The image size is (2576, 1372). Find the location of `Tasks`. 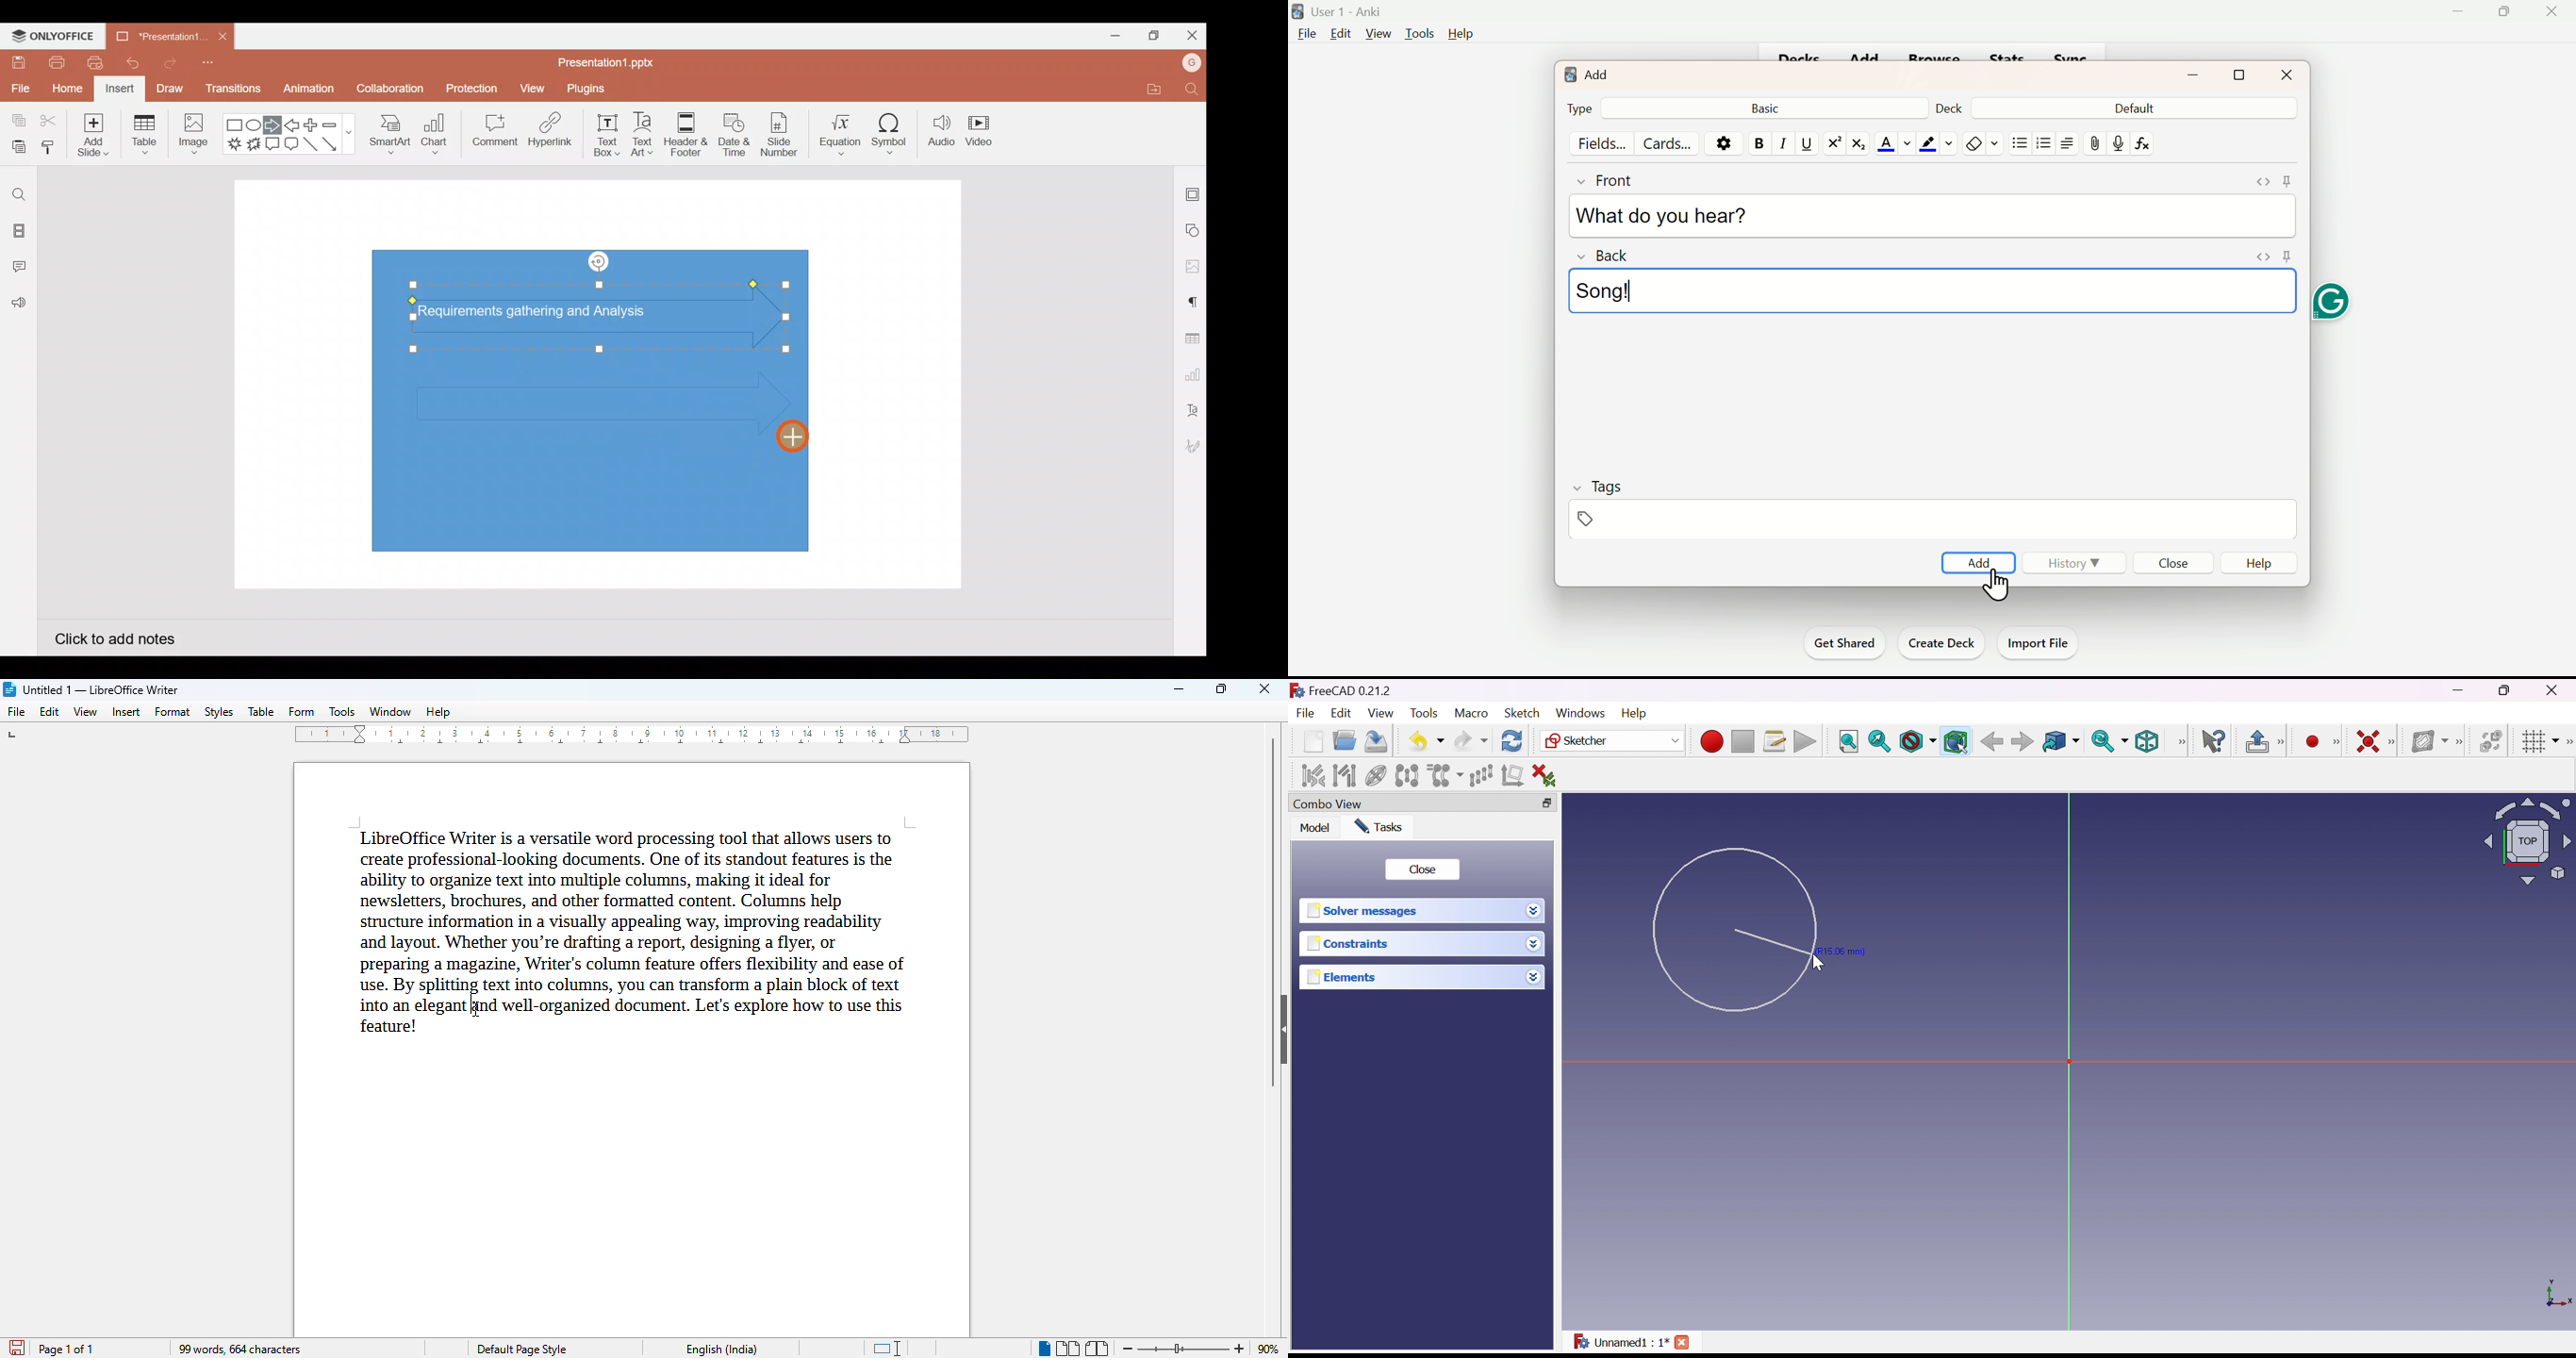

Tasks is located at coordinates (1378, 826).